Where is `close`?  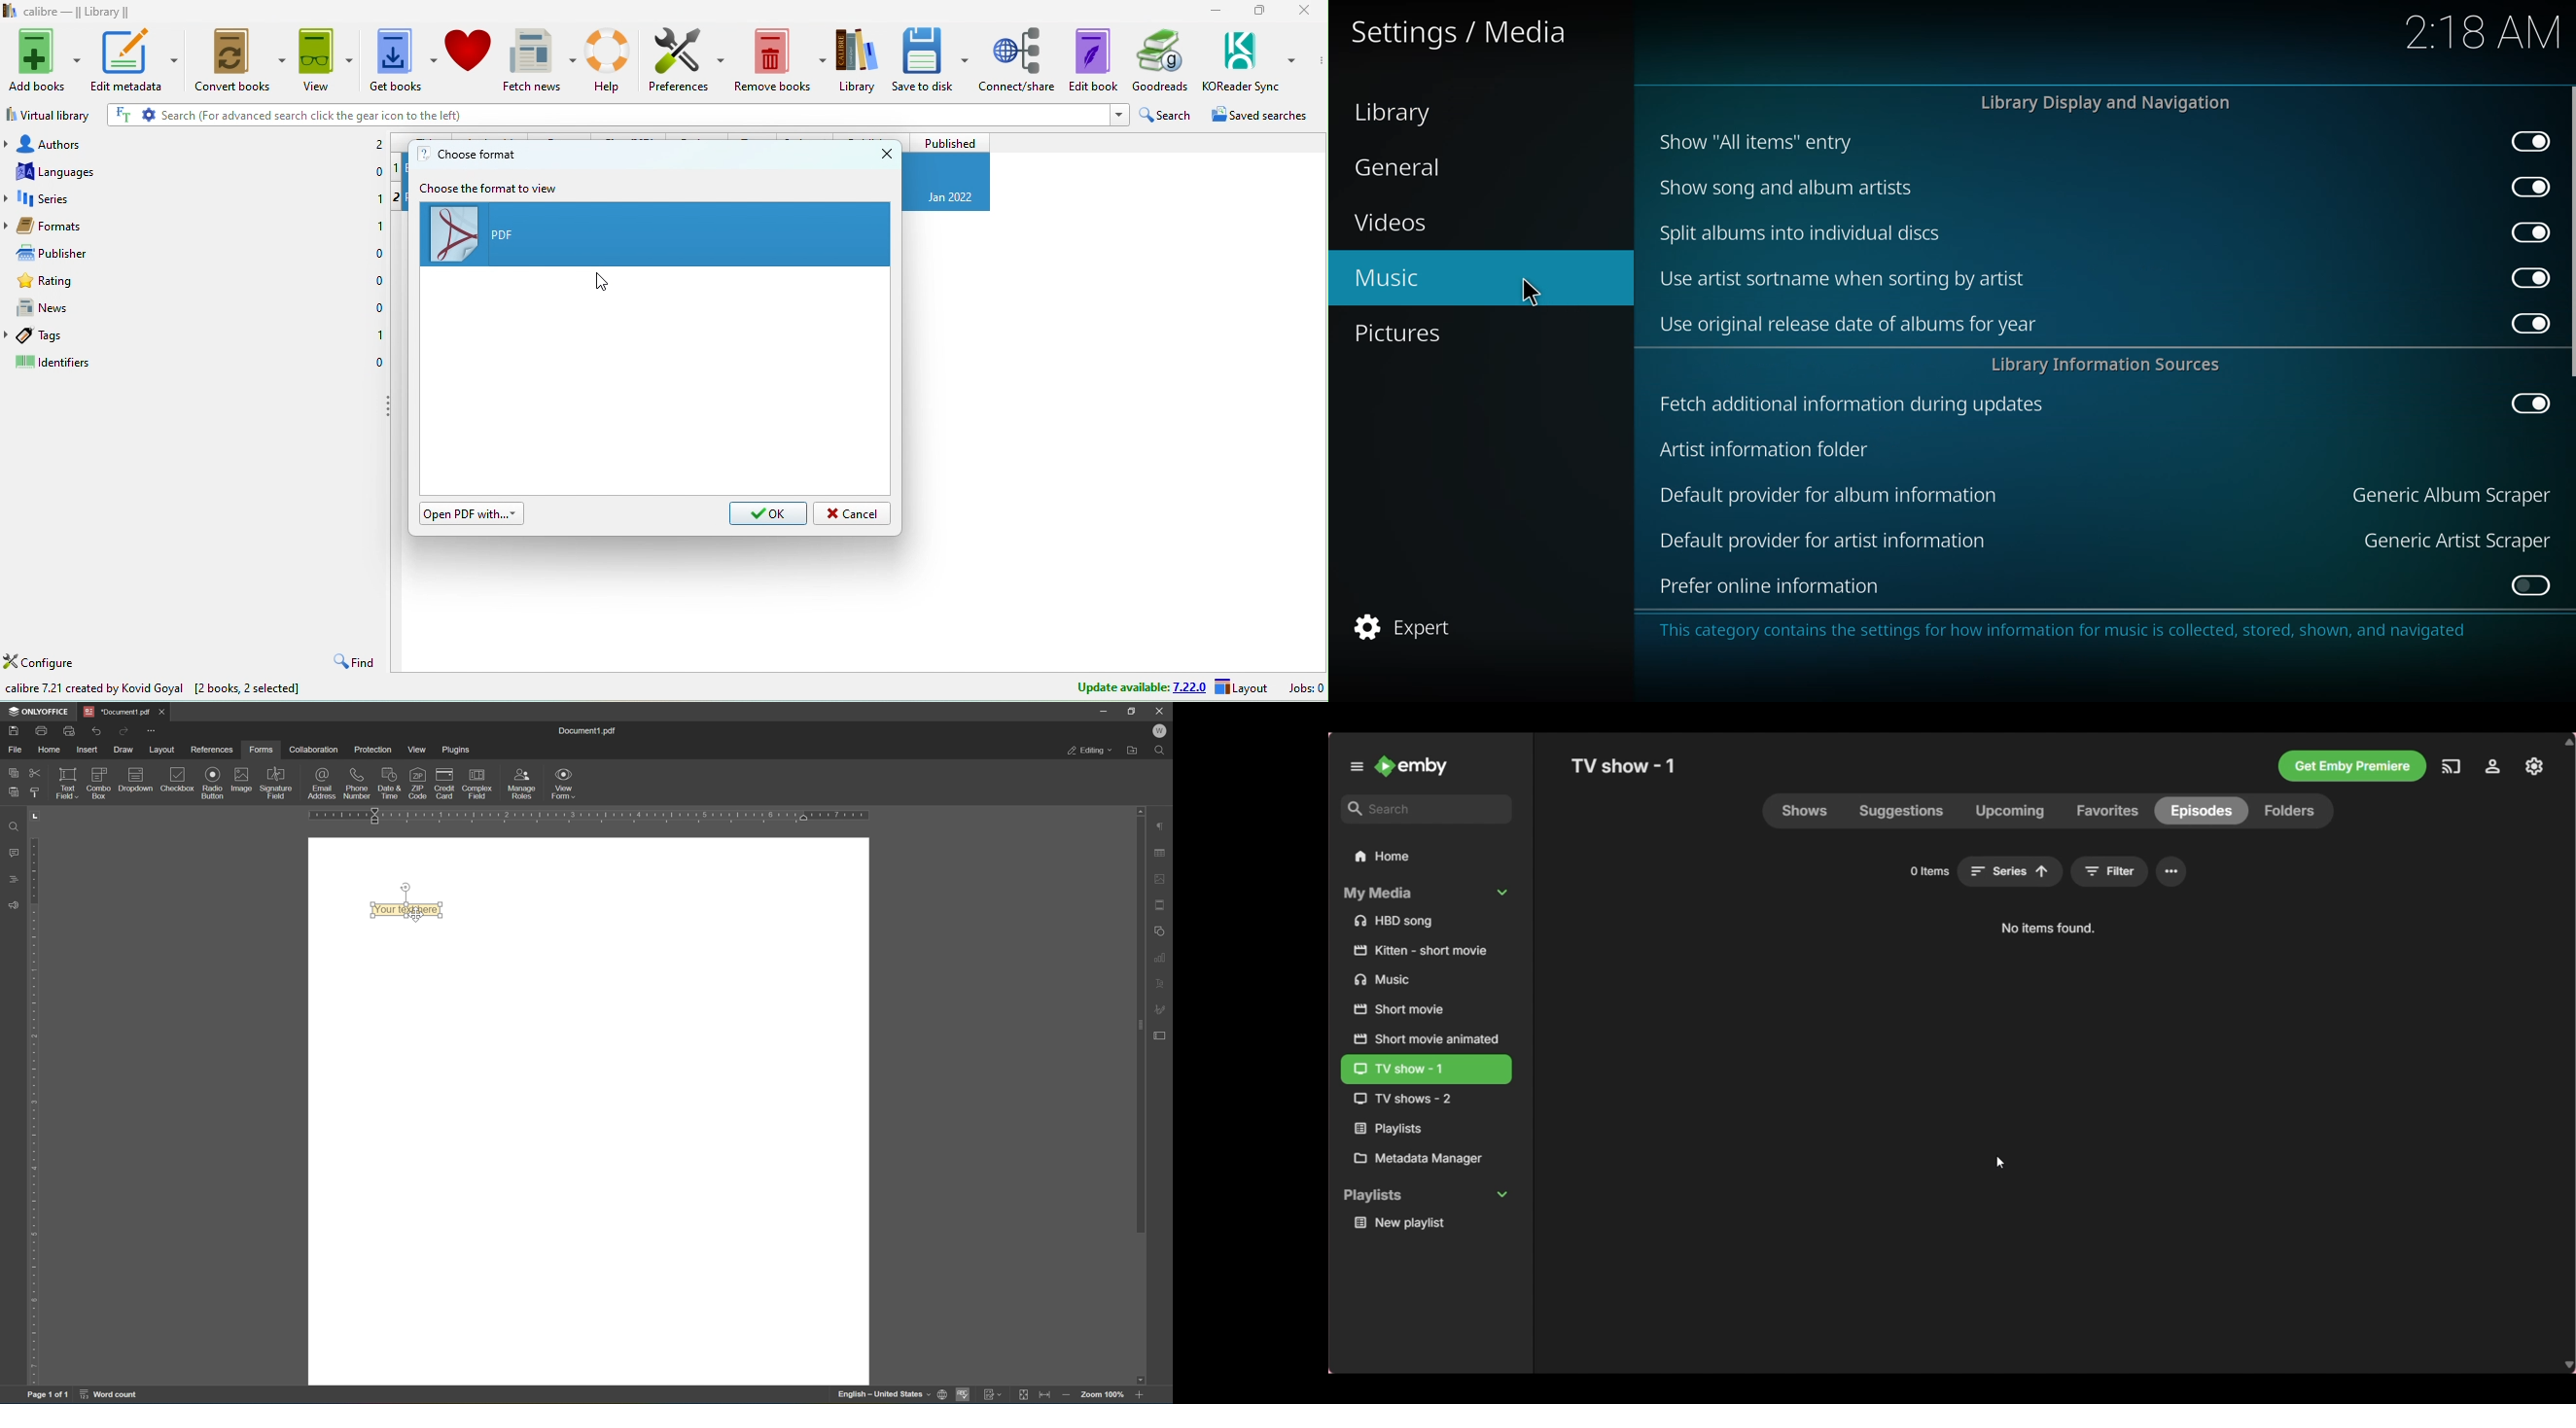 close is located at coordinates (1302, 10).